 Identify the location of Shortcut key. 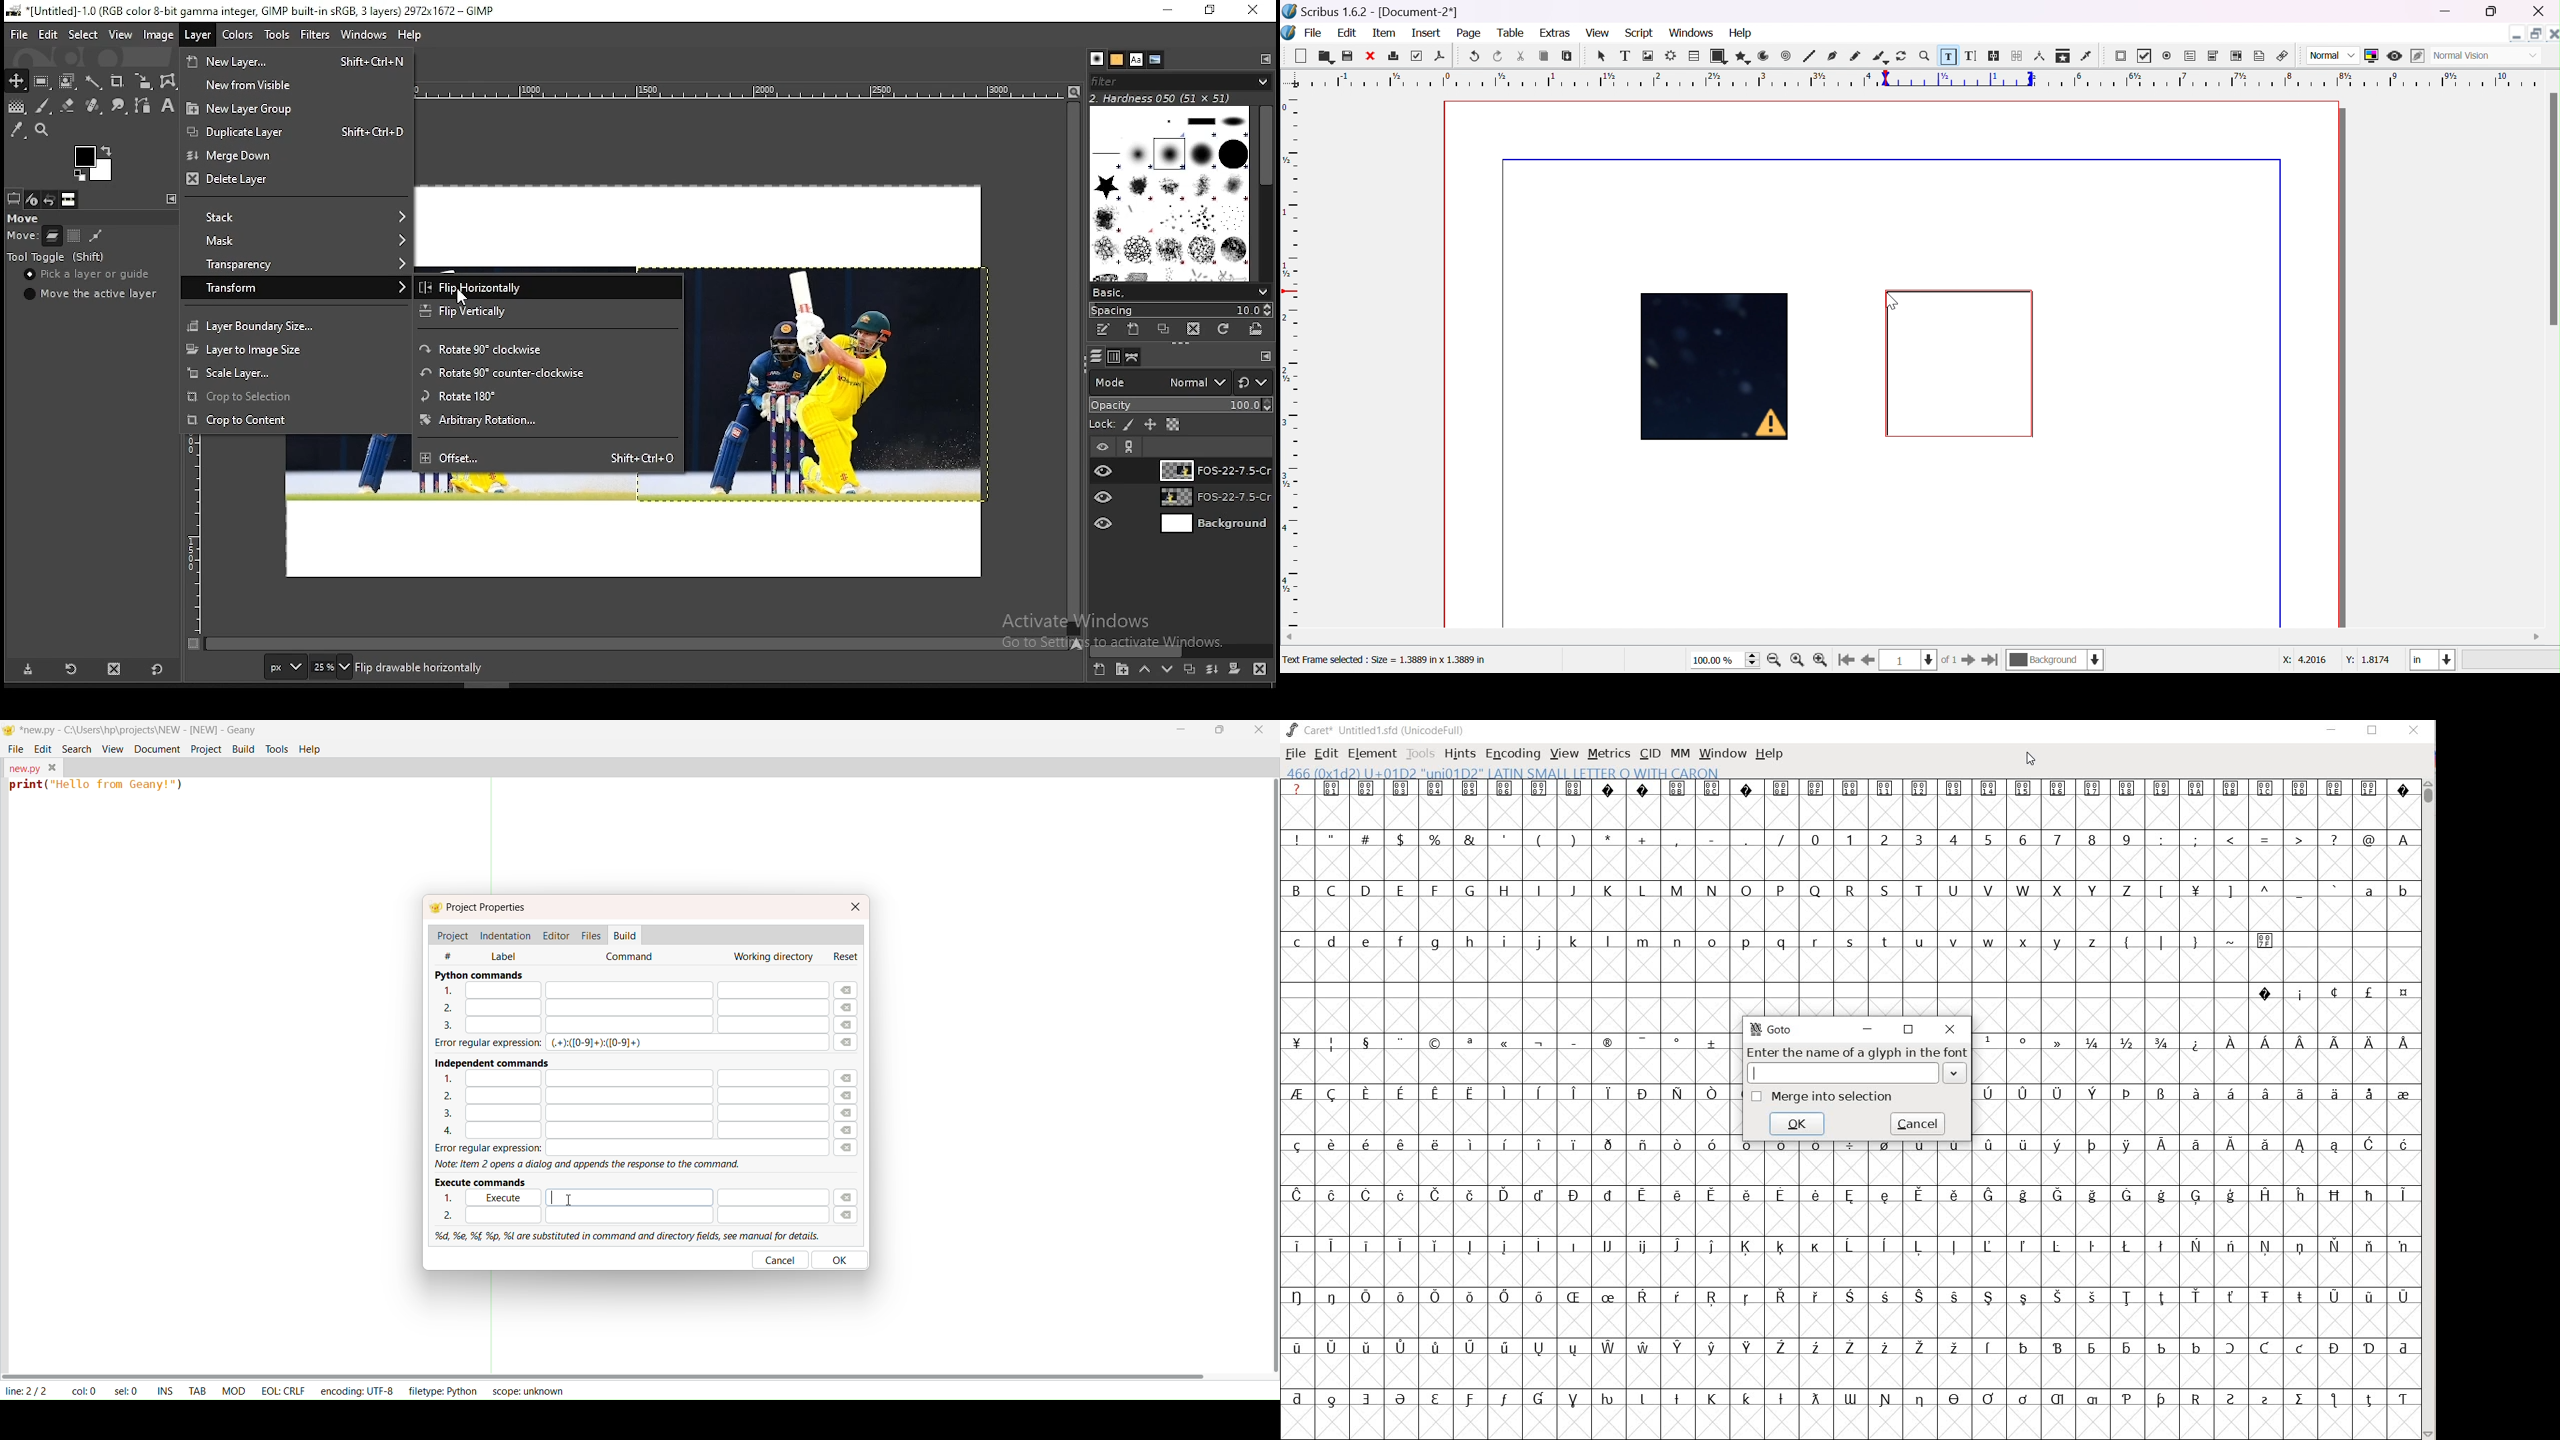
(641, 456).